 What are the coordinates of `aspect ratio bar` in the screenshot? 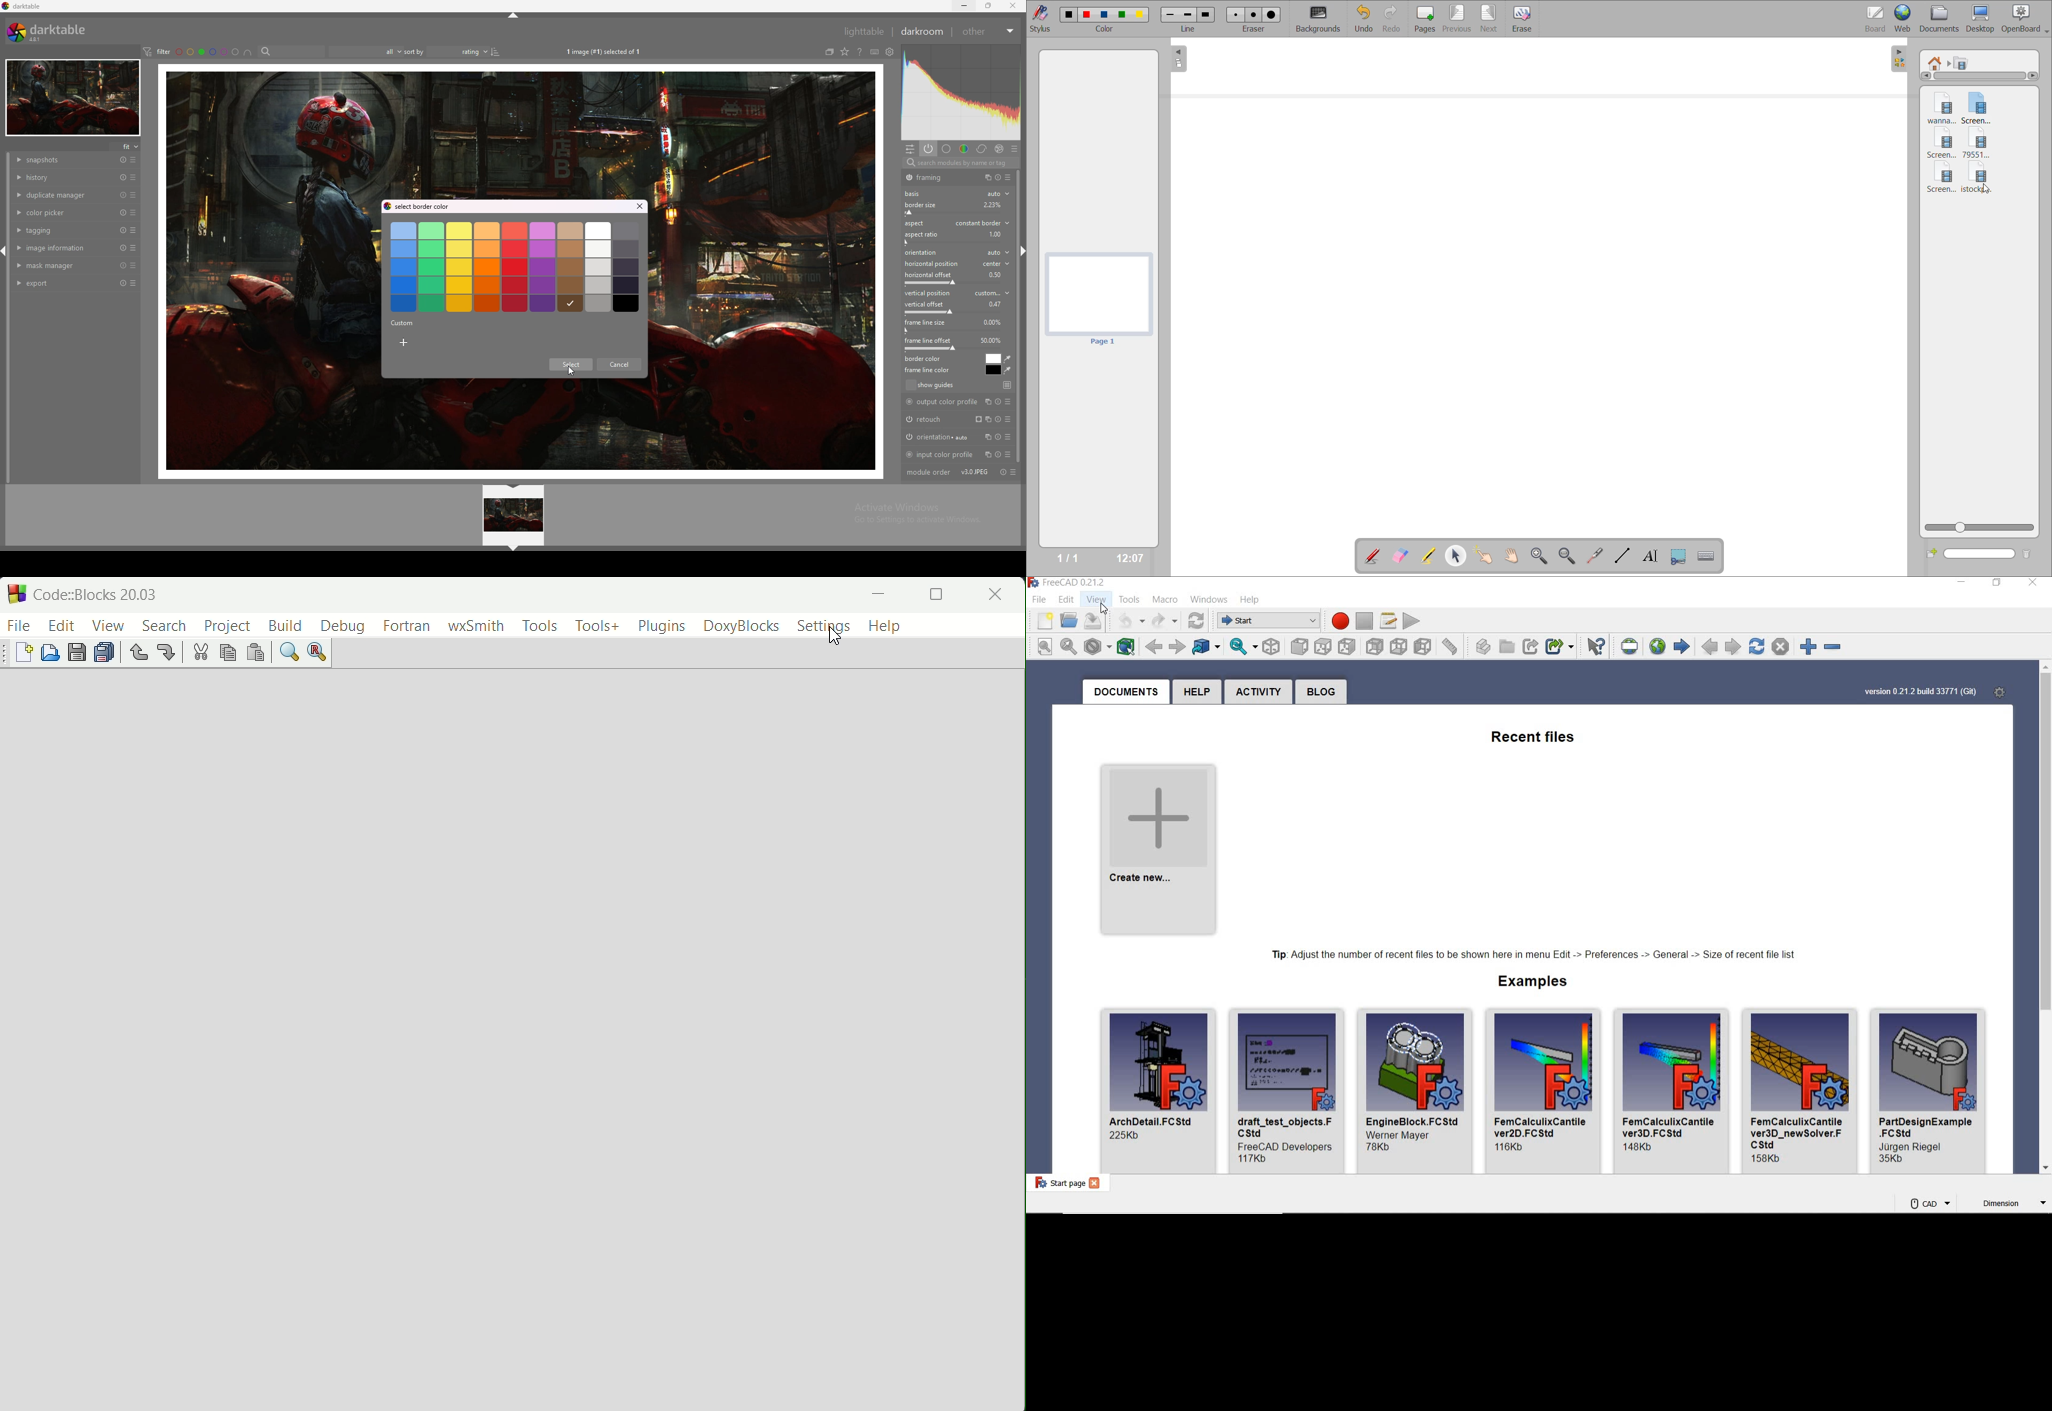 It's located at (952, 243).